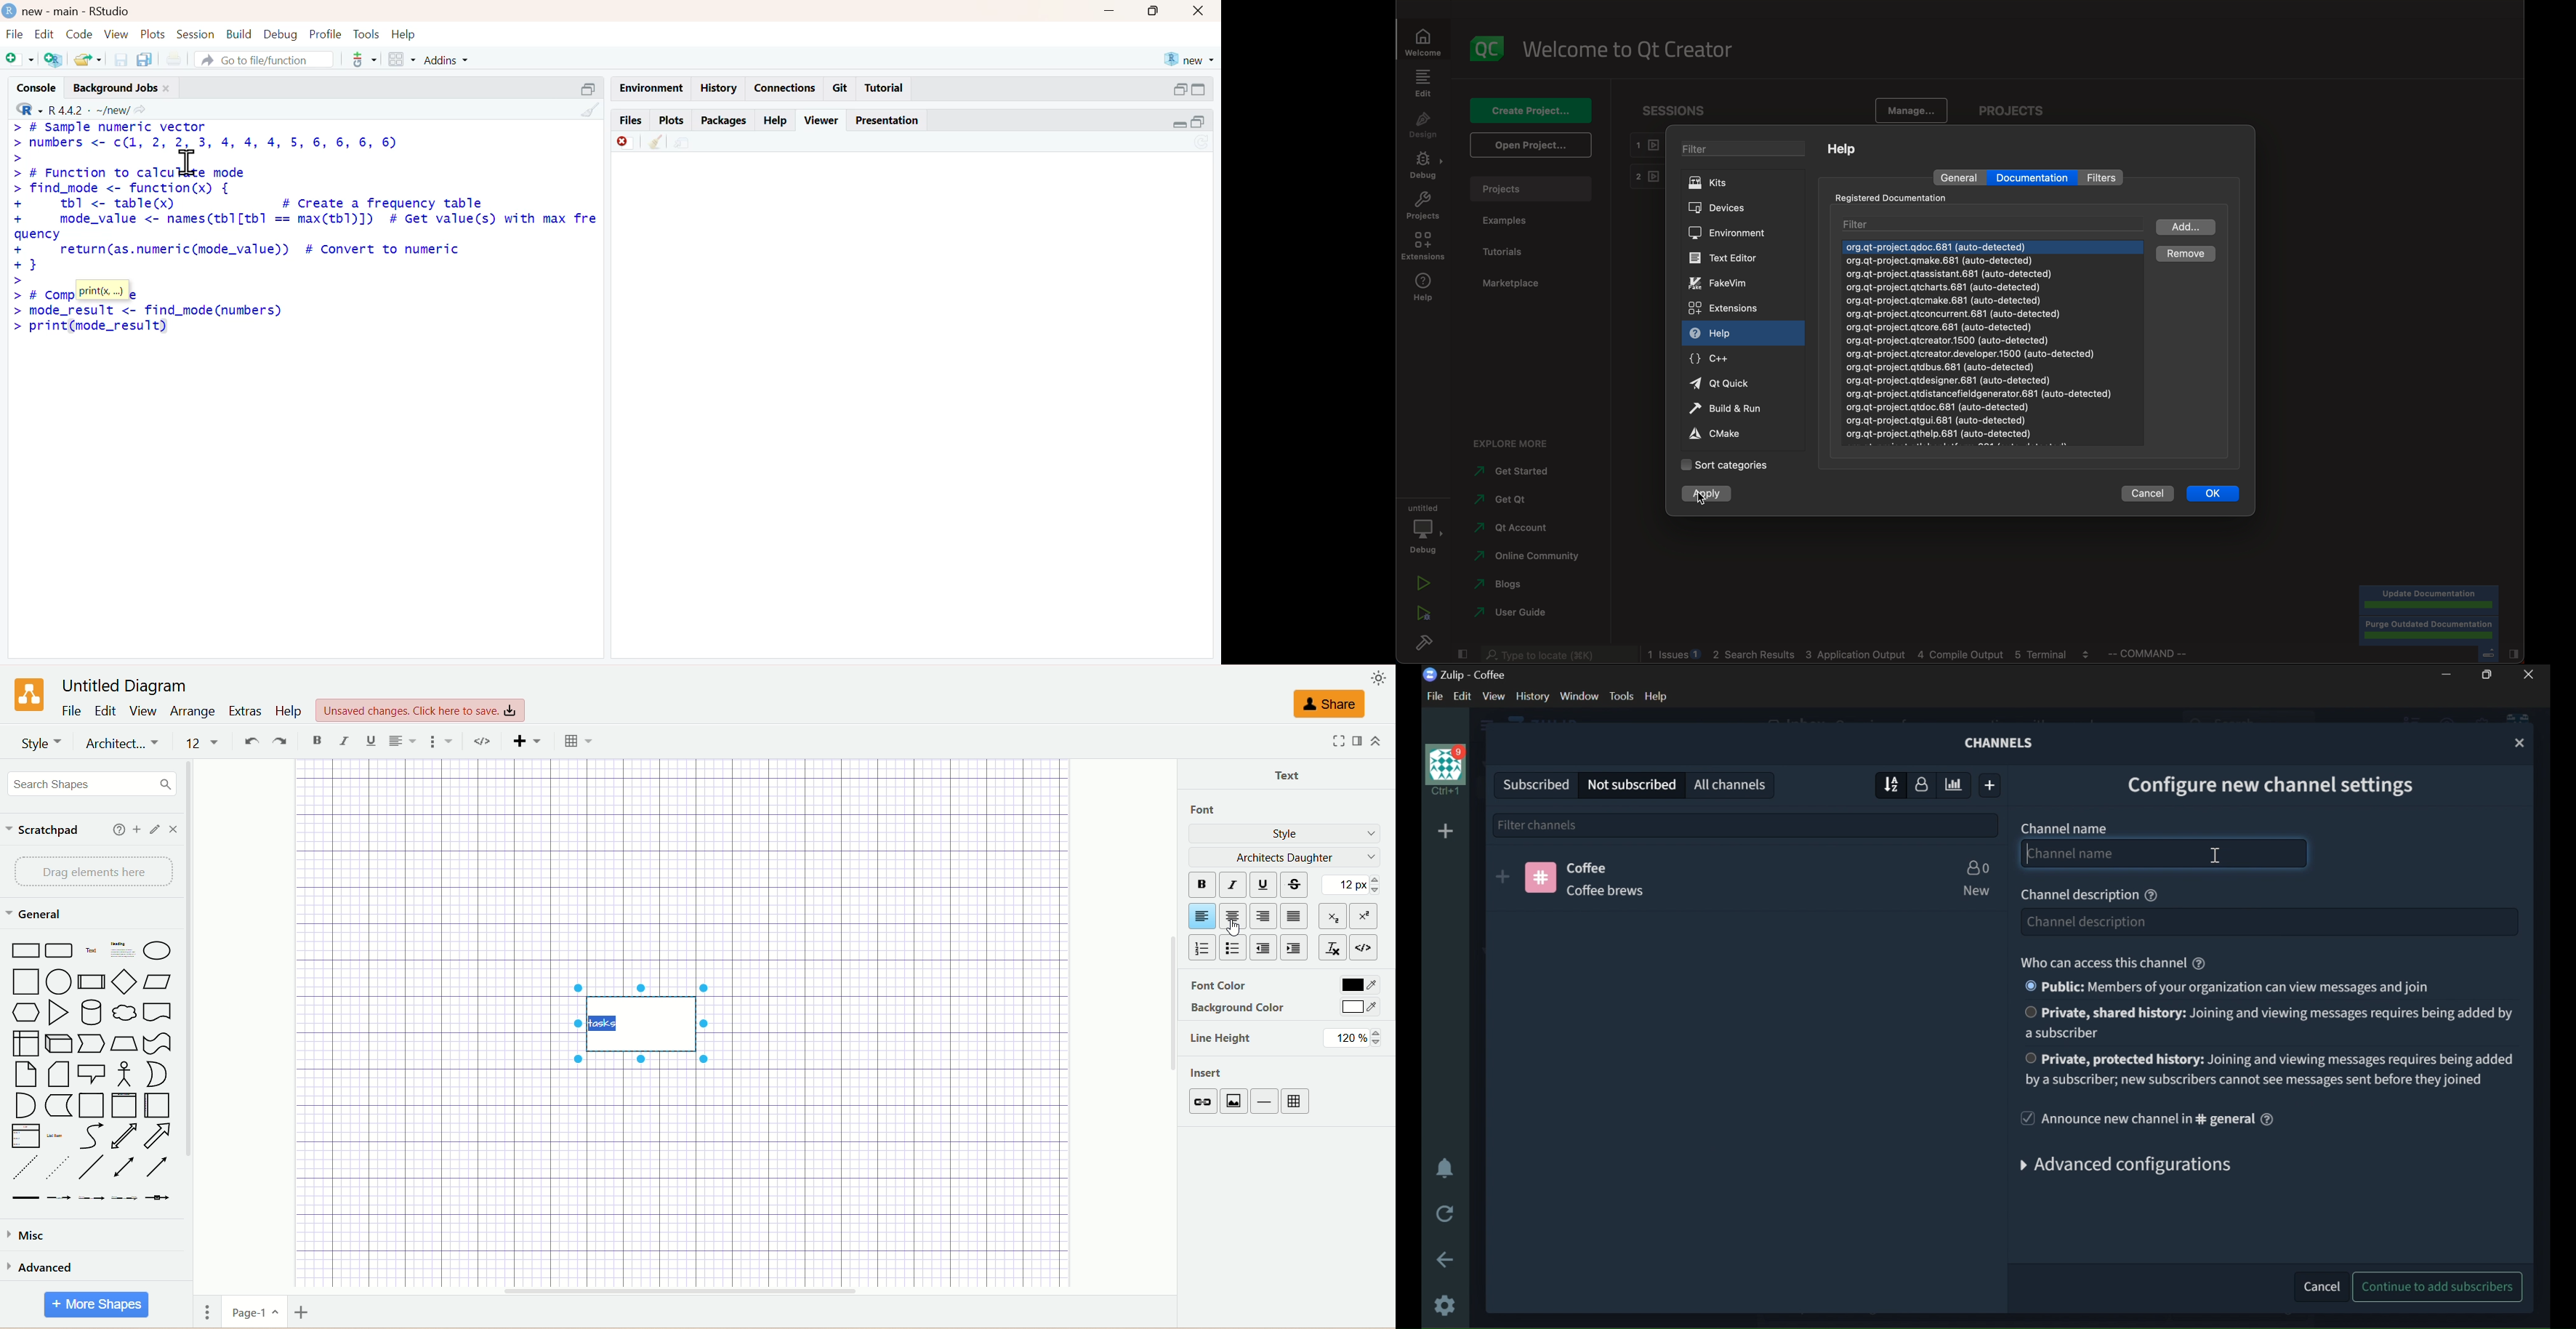 Image resolution: width=2576 pixels, height=1344 pixels. Describe the element at coordinates (89, 60) in the screenshot. I see `share folder as` at that location.